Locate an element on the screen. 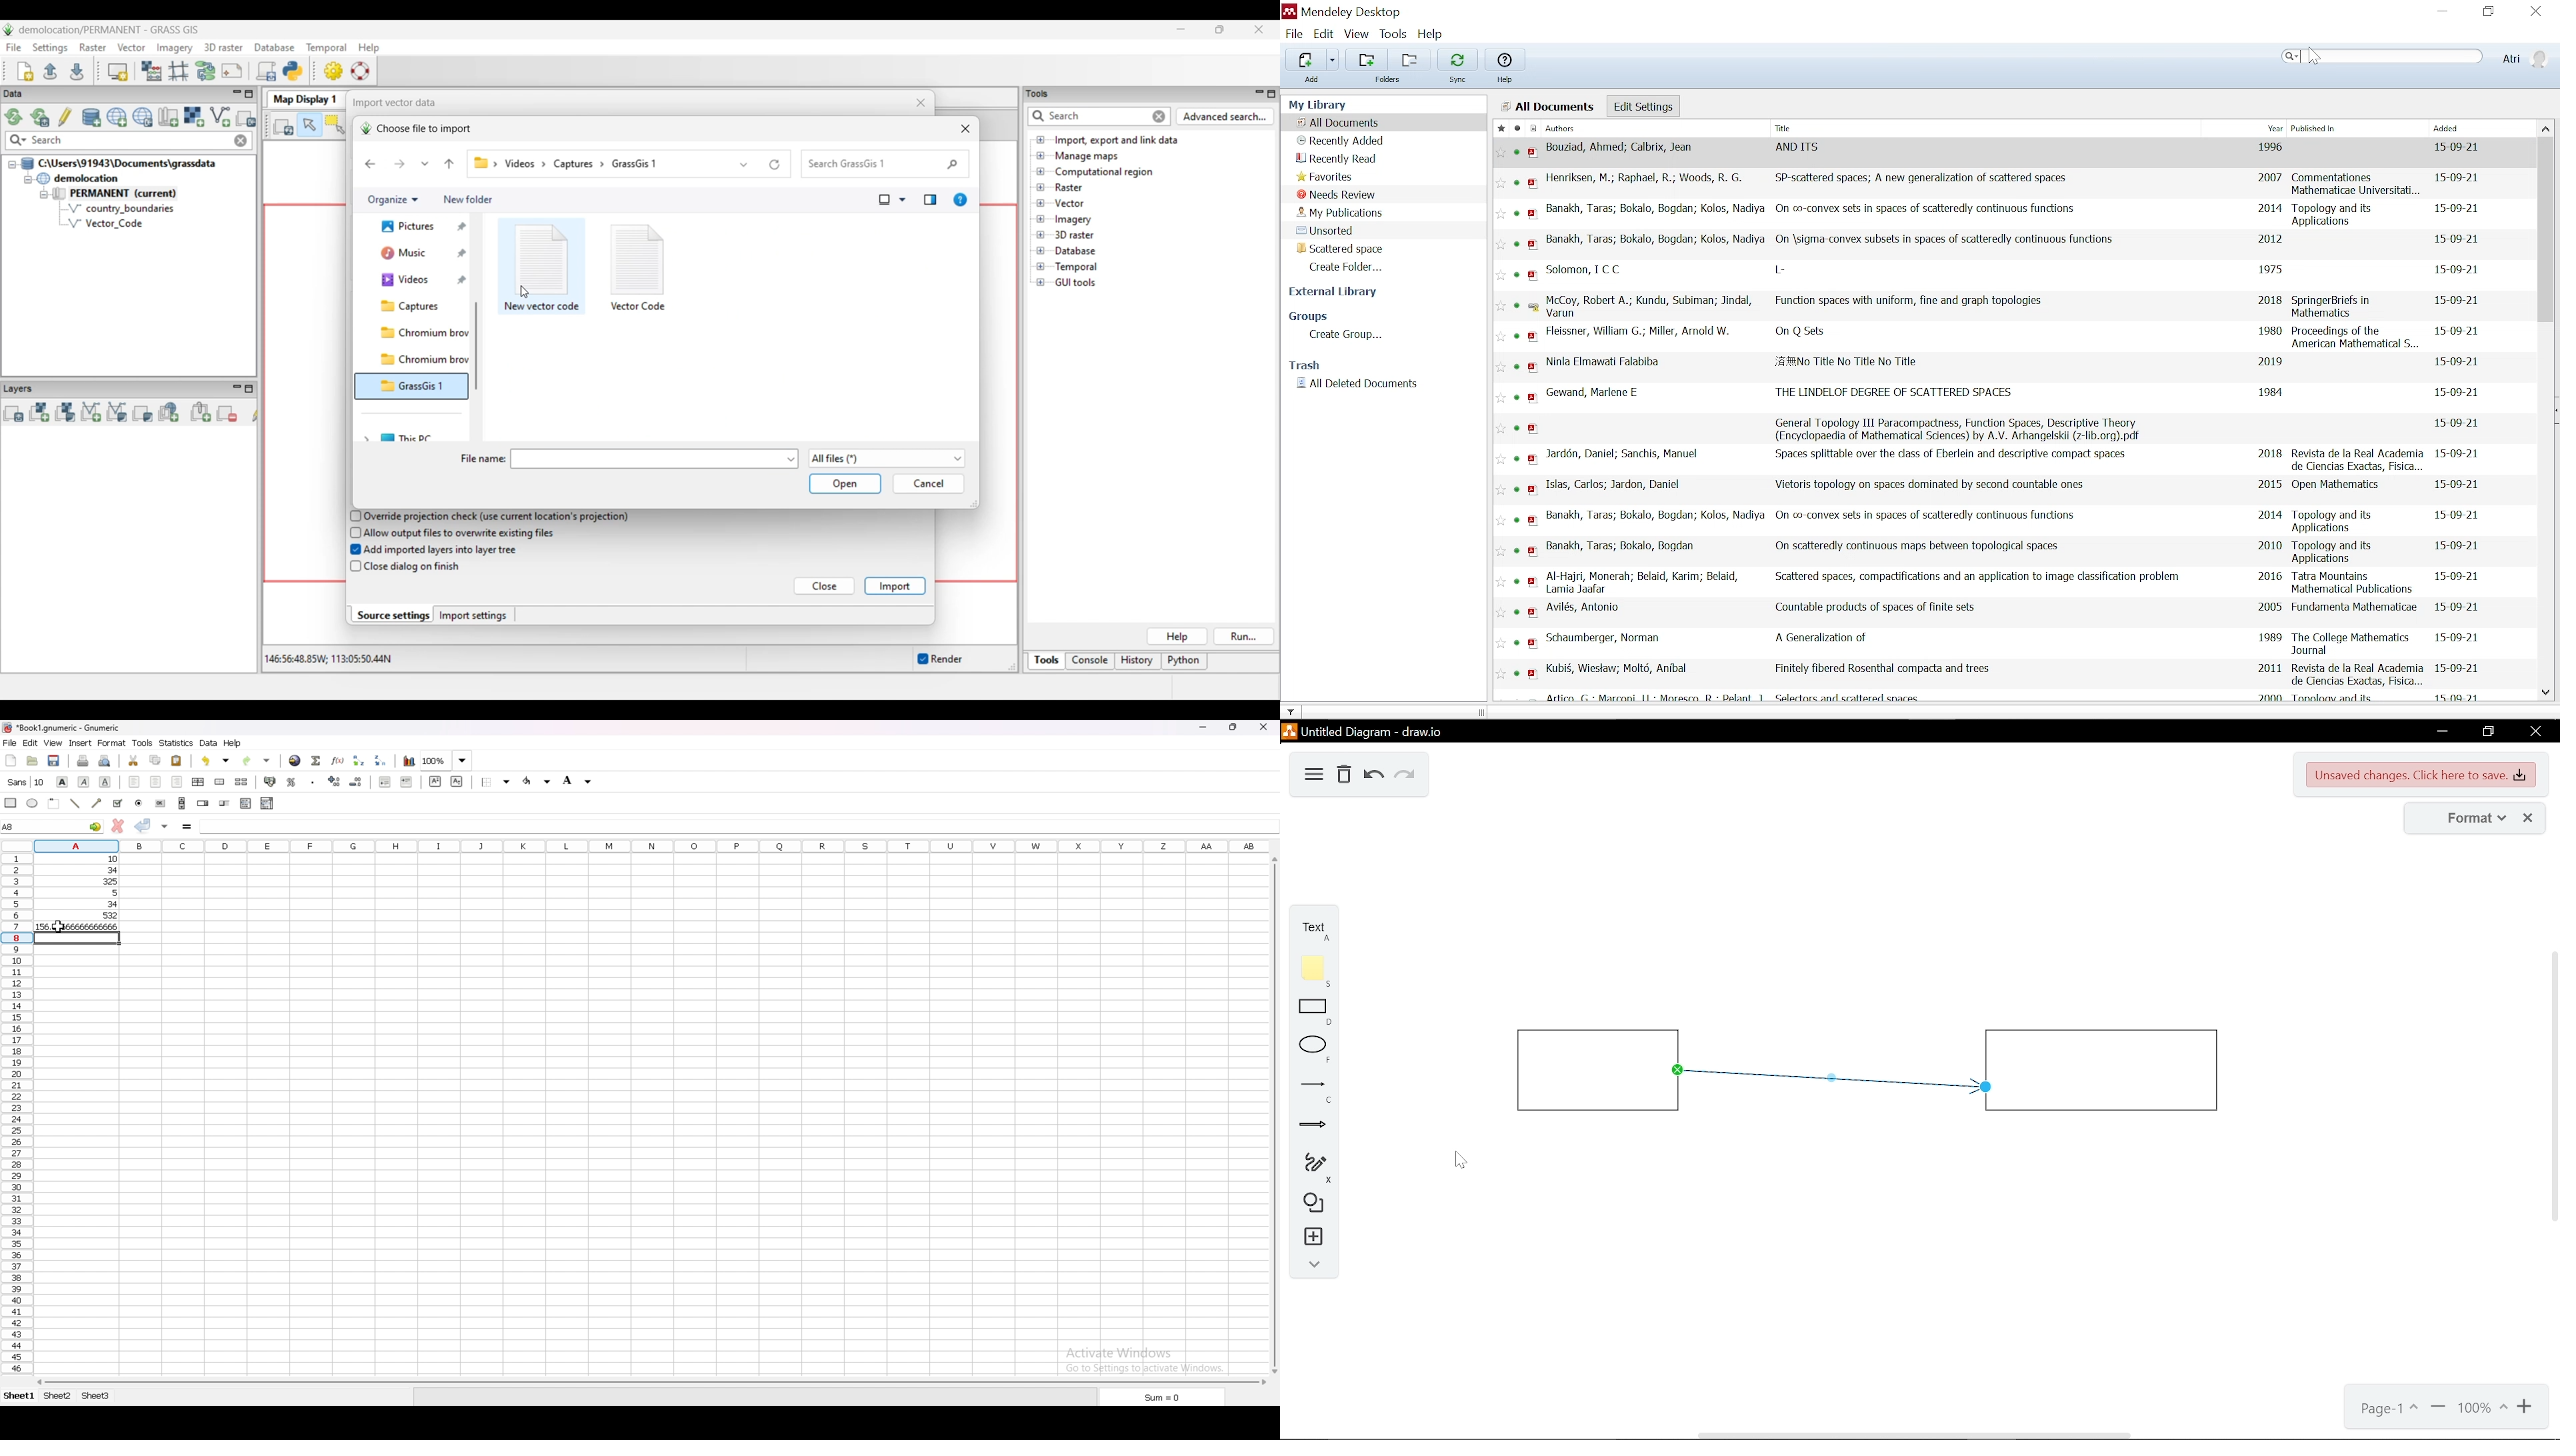  decrease decimals is located at coordinates (357, 781).